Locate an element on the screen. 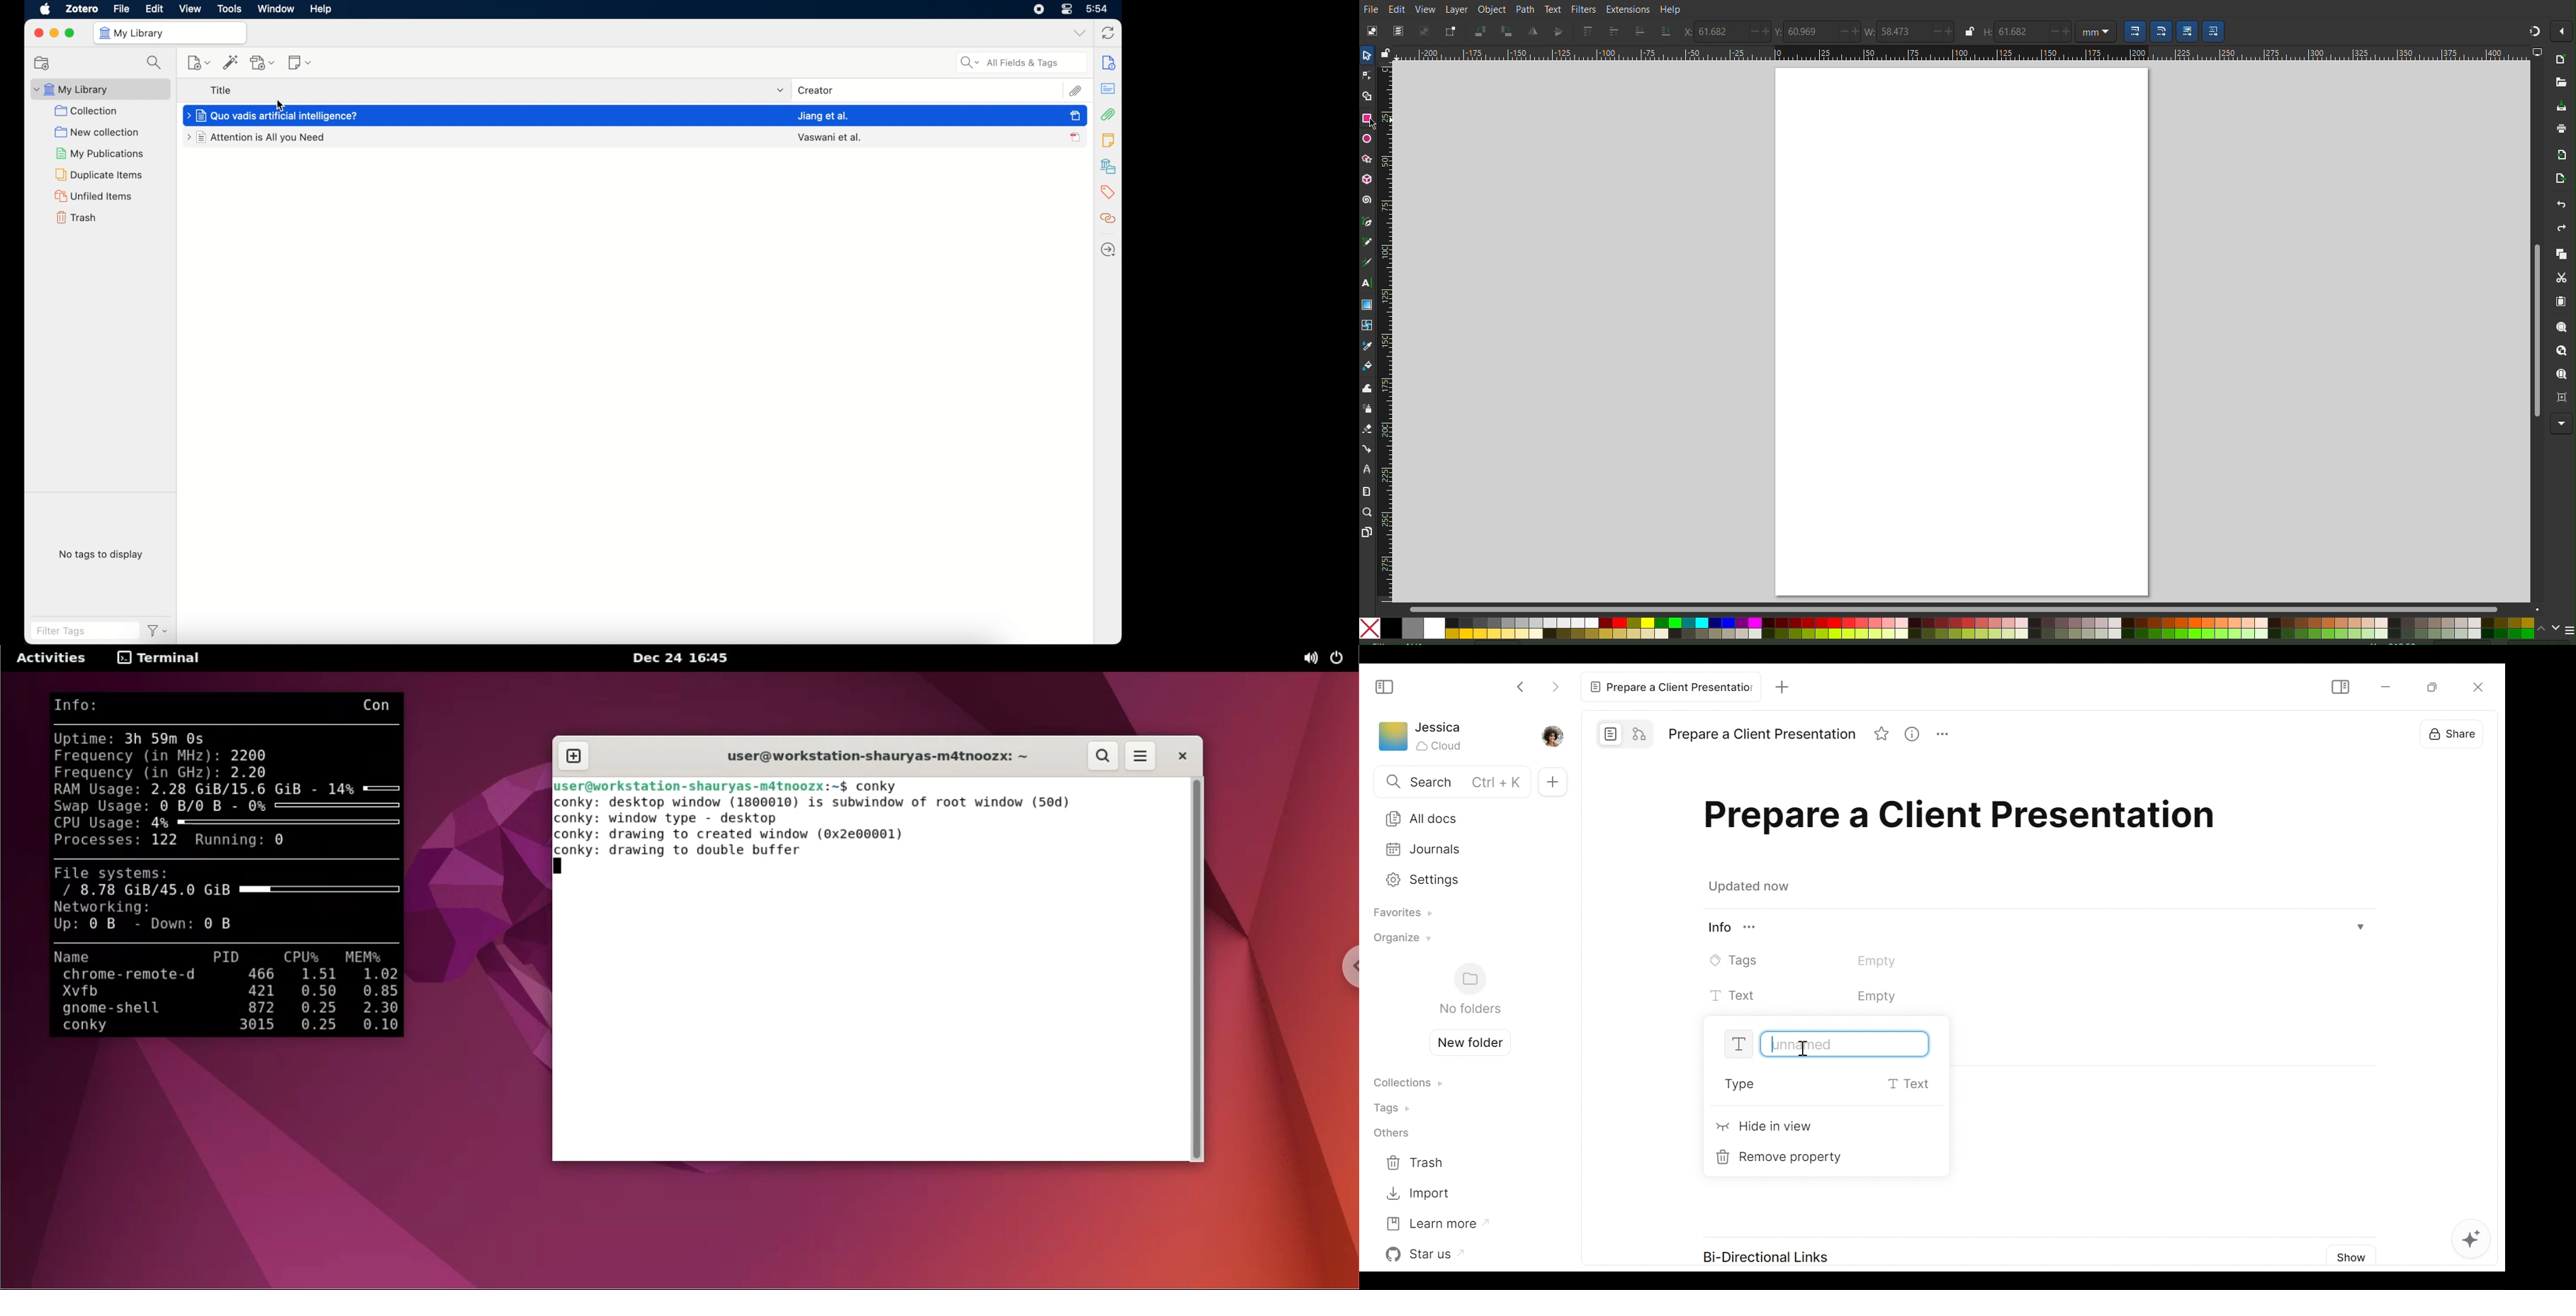 The height and width of the screenshot is (1316, 2576). Title is located at coordinates (1762, 735).